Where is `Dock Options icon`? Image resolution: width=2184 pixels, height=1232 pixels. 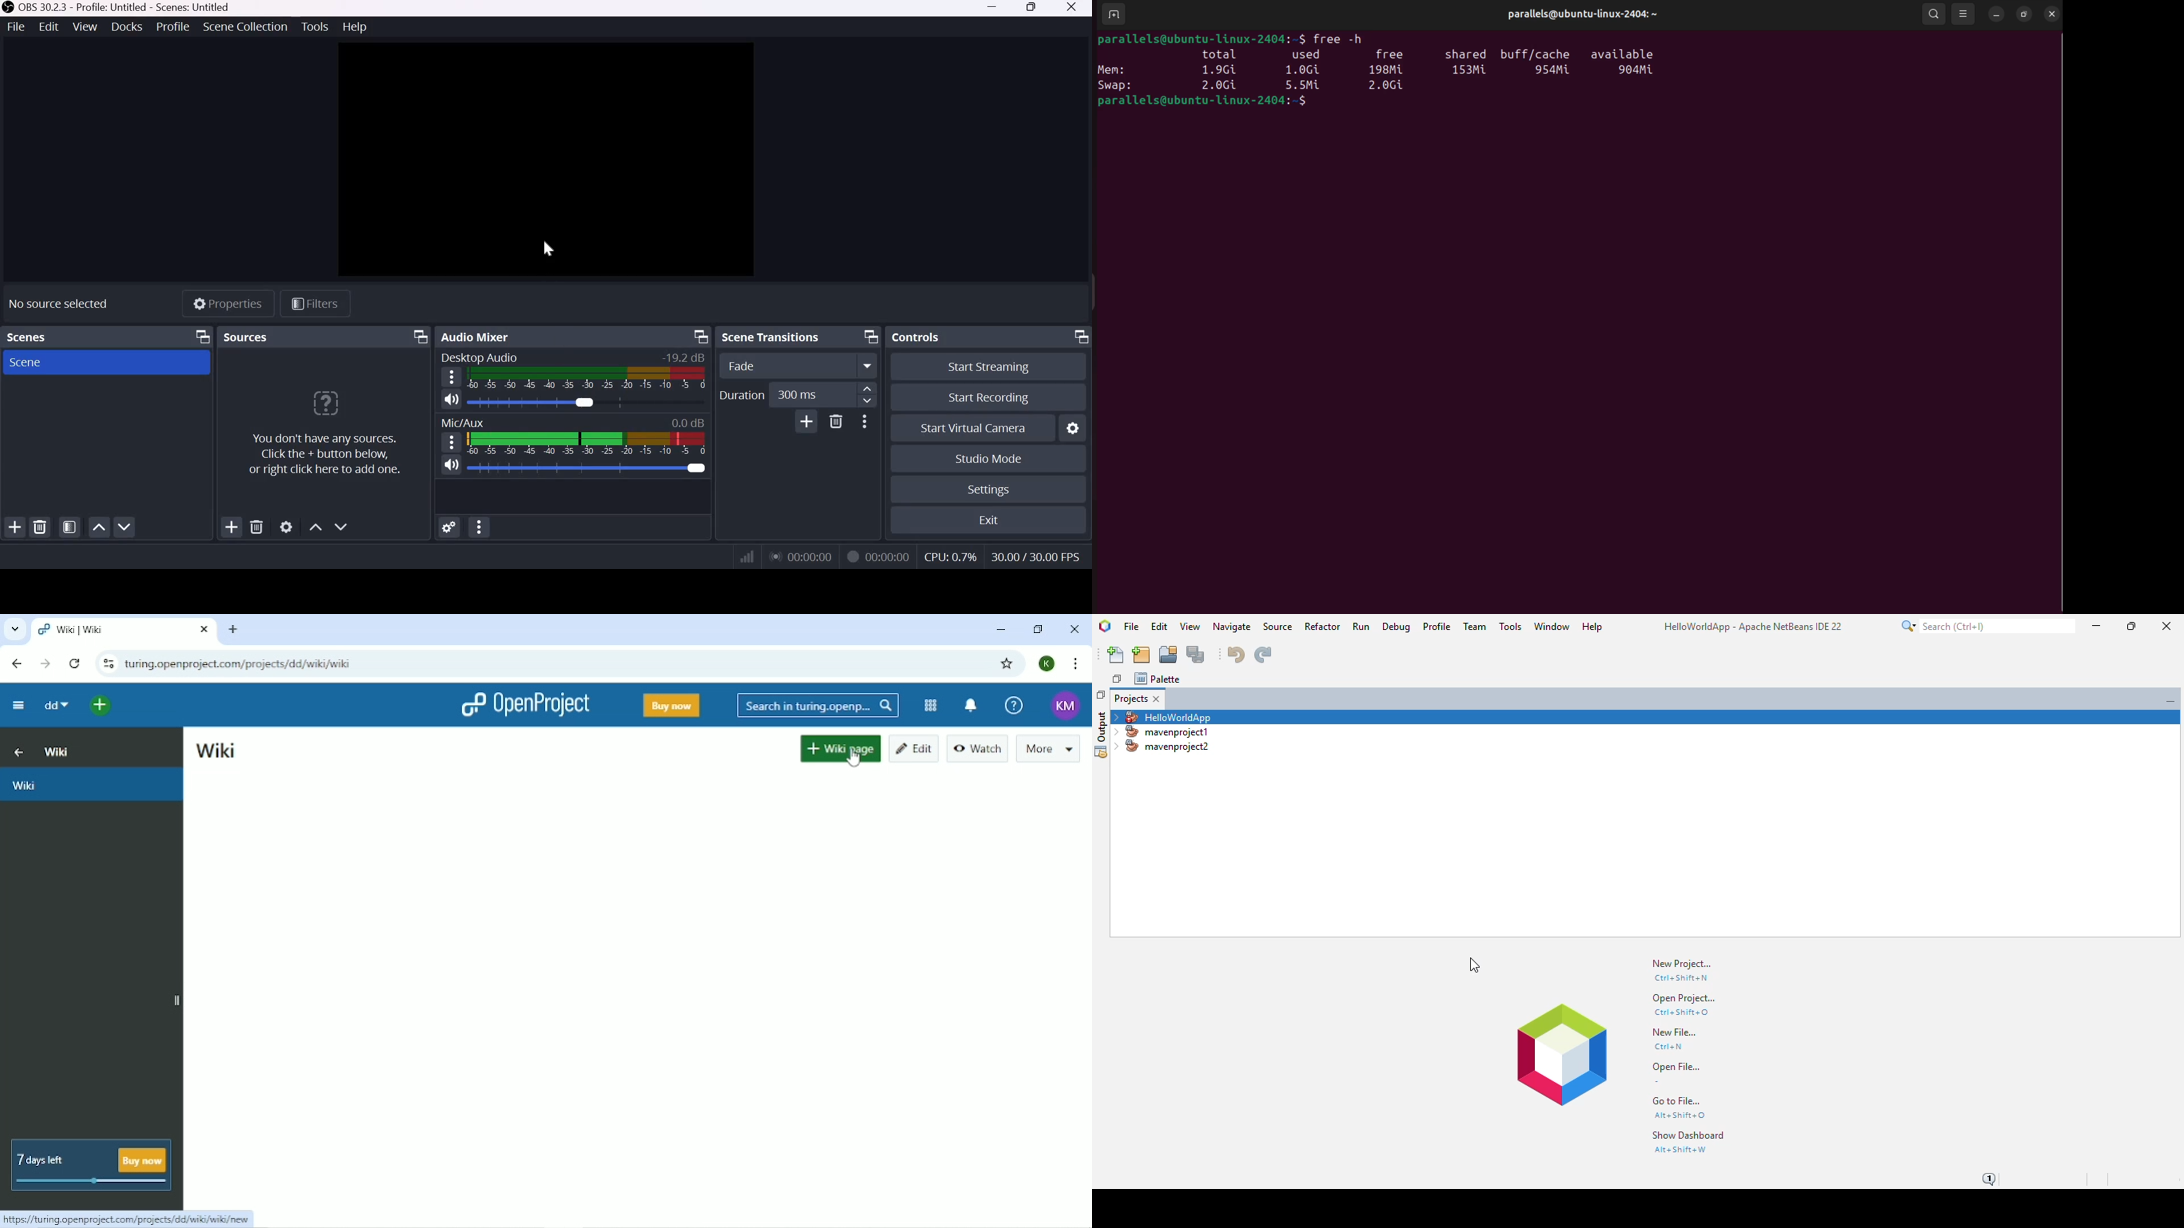
Dock Options icon is located at coordinates (204, 337).